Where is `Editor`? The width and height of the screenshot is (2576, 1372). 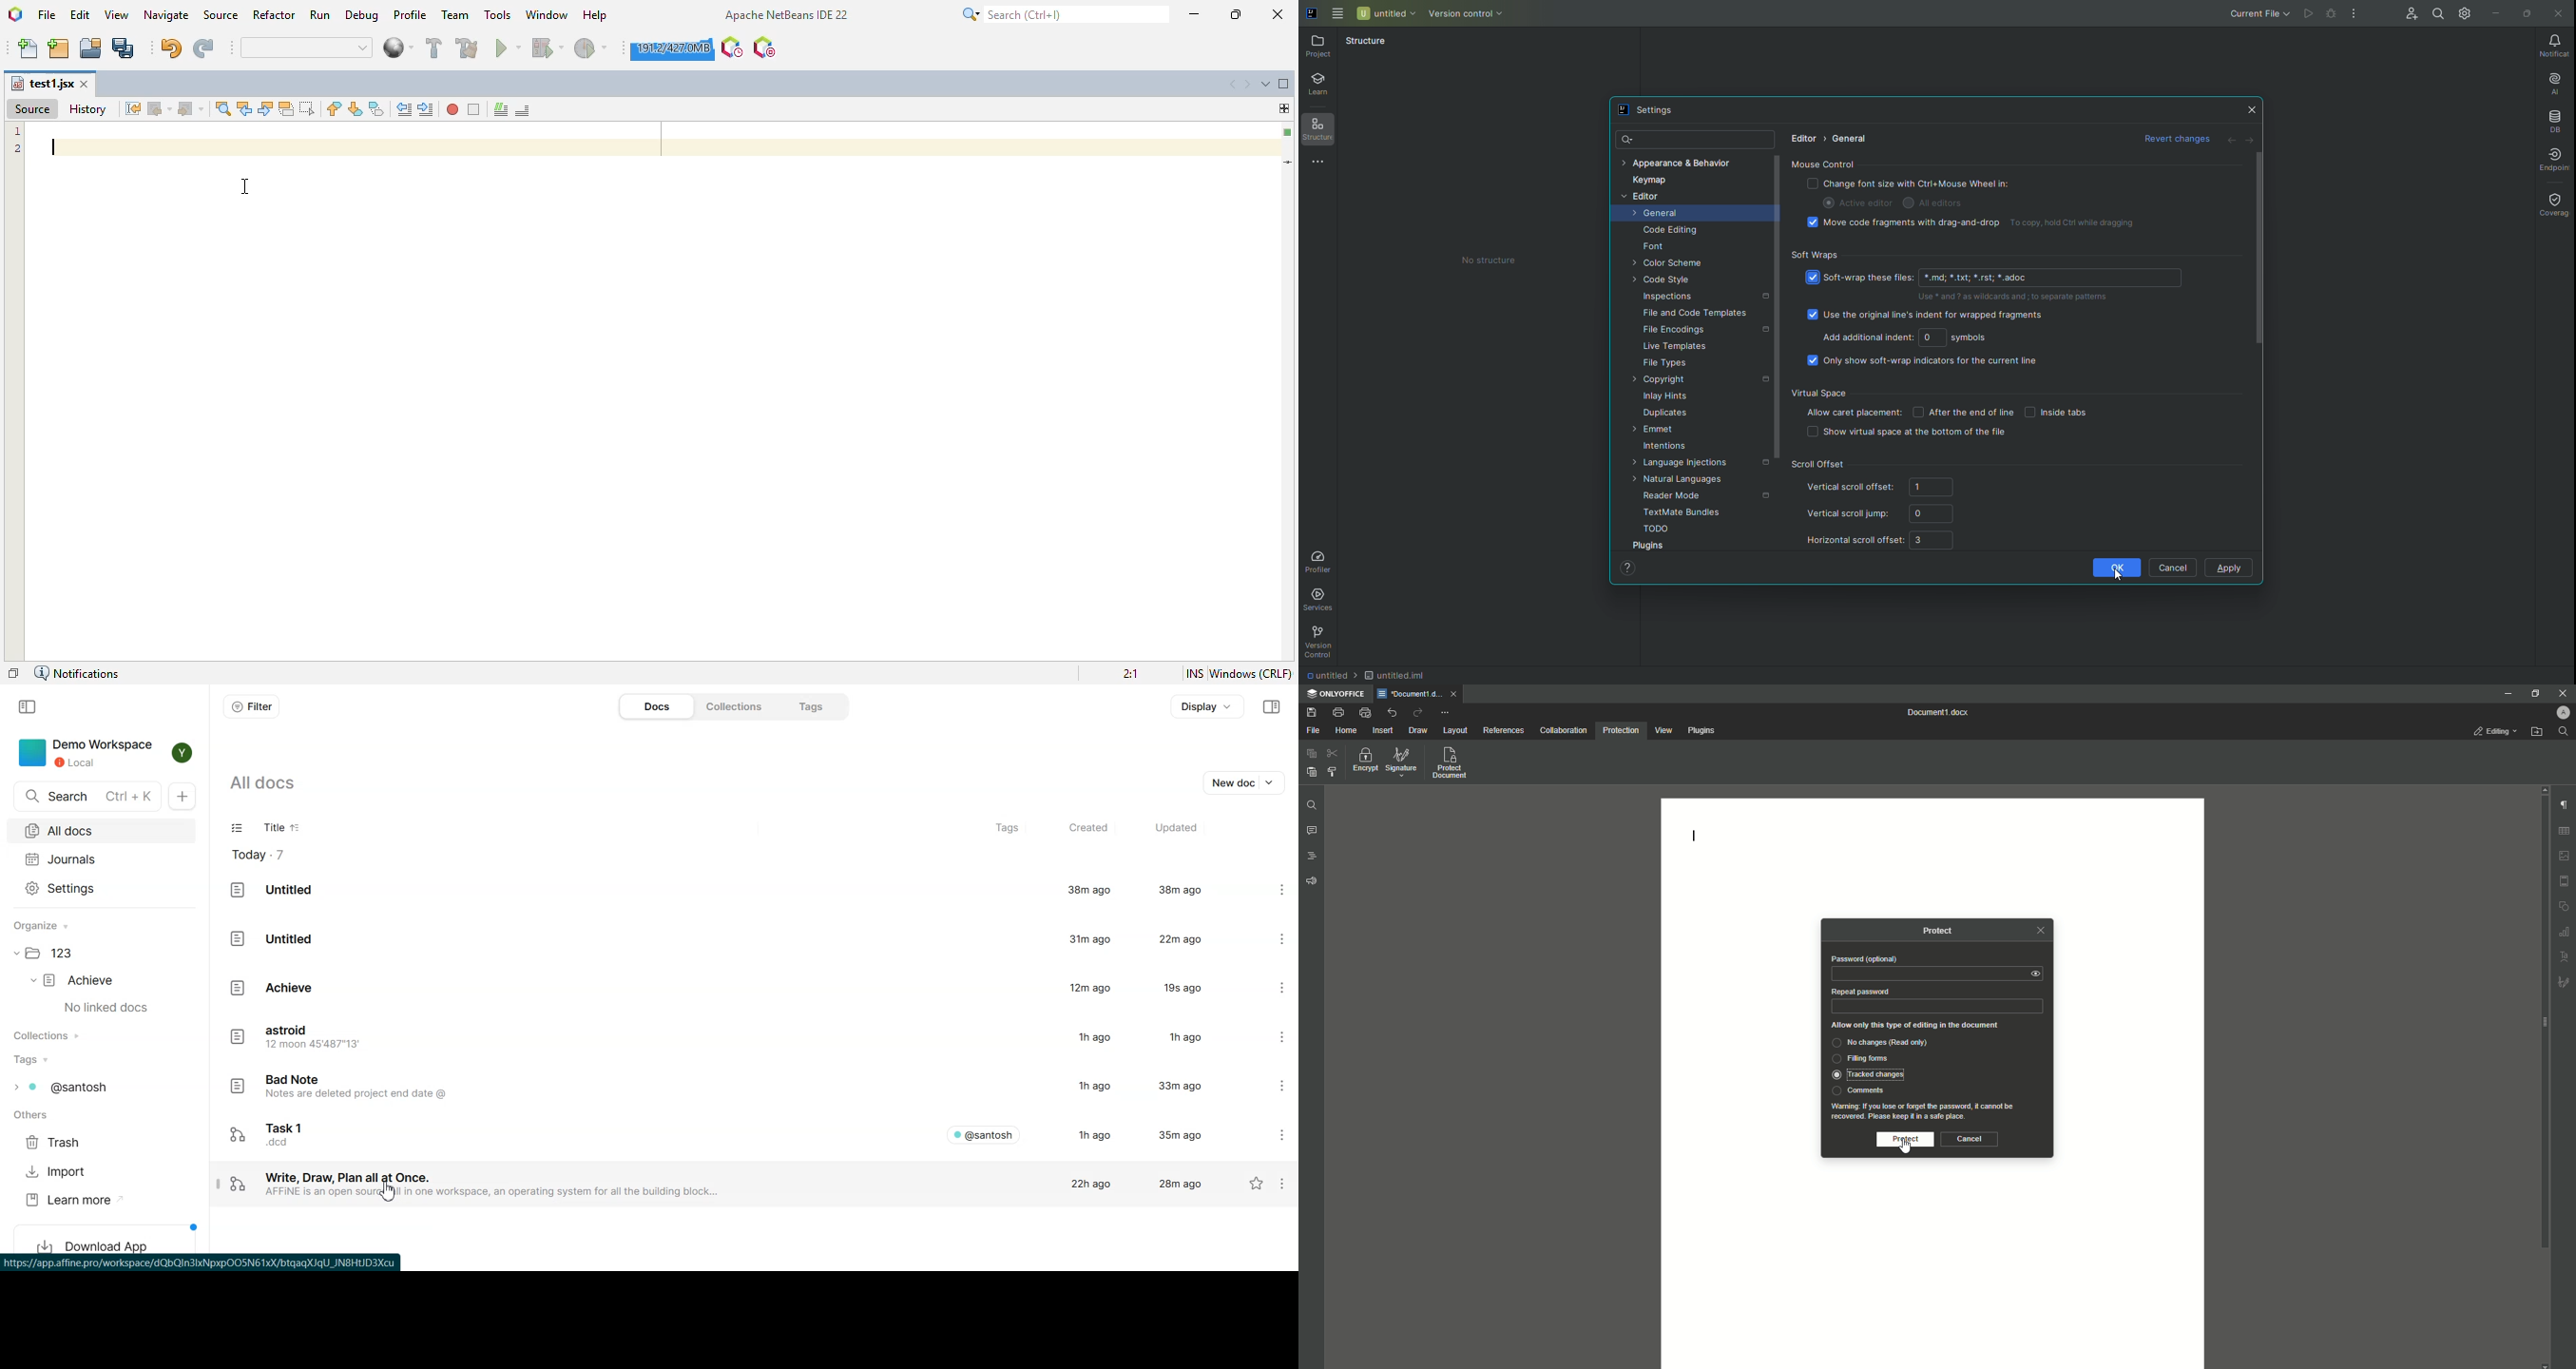
Editor is located at coordinates (1645, 197).